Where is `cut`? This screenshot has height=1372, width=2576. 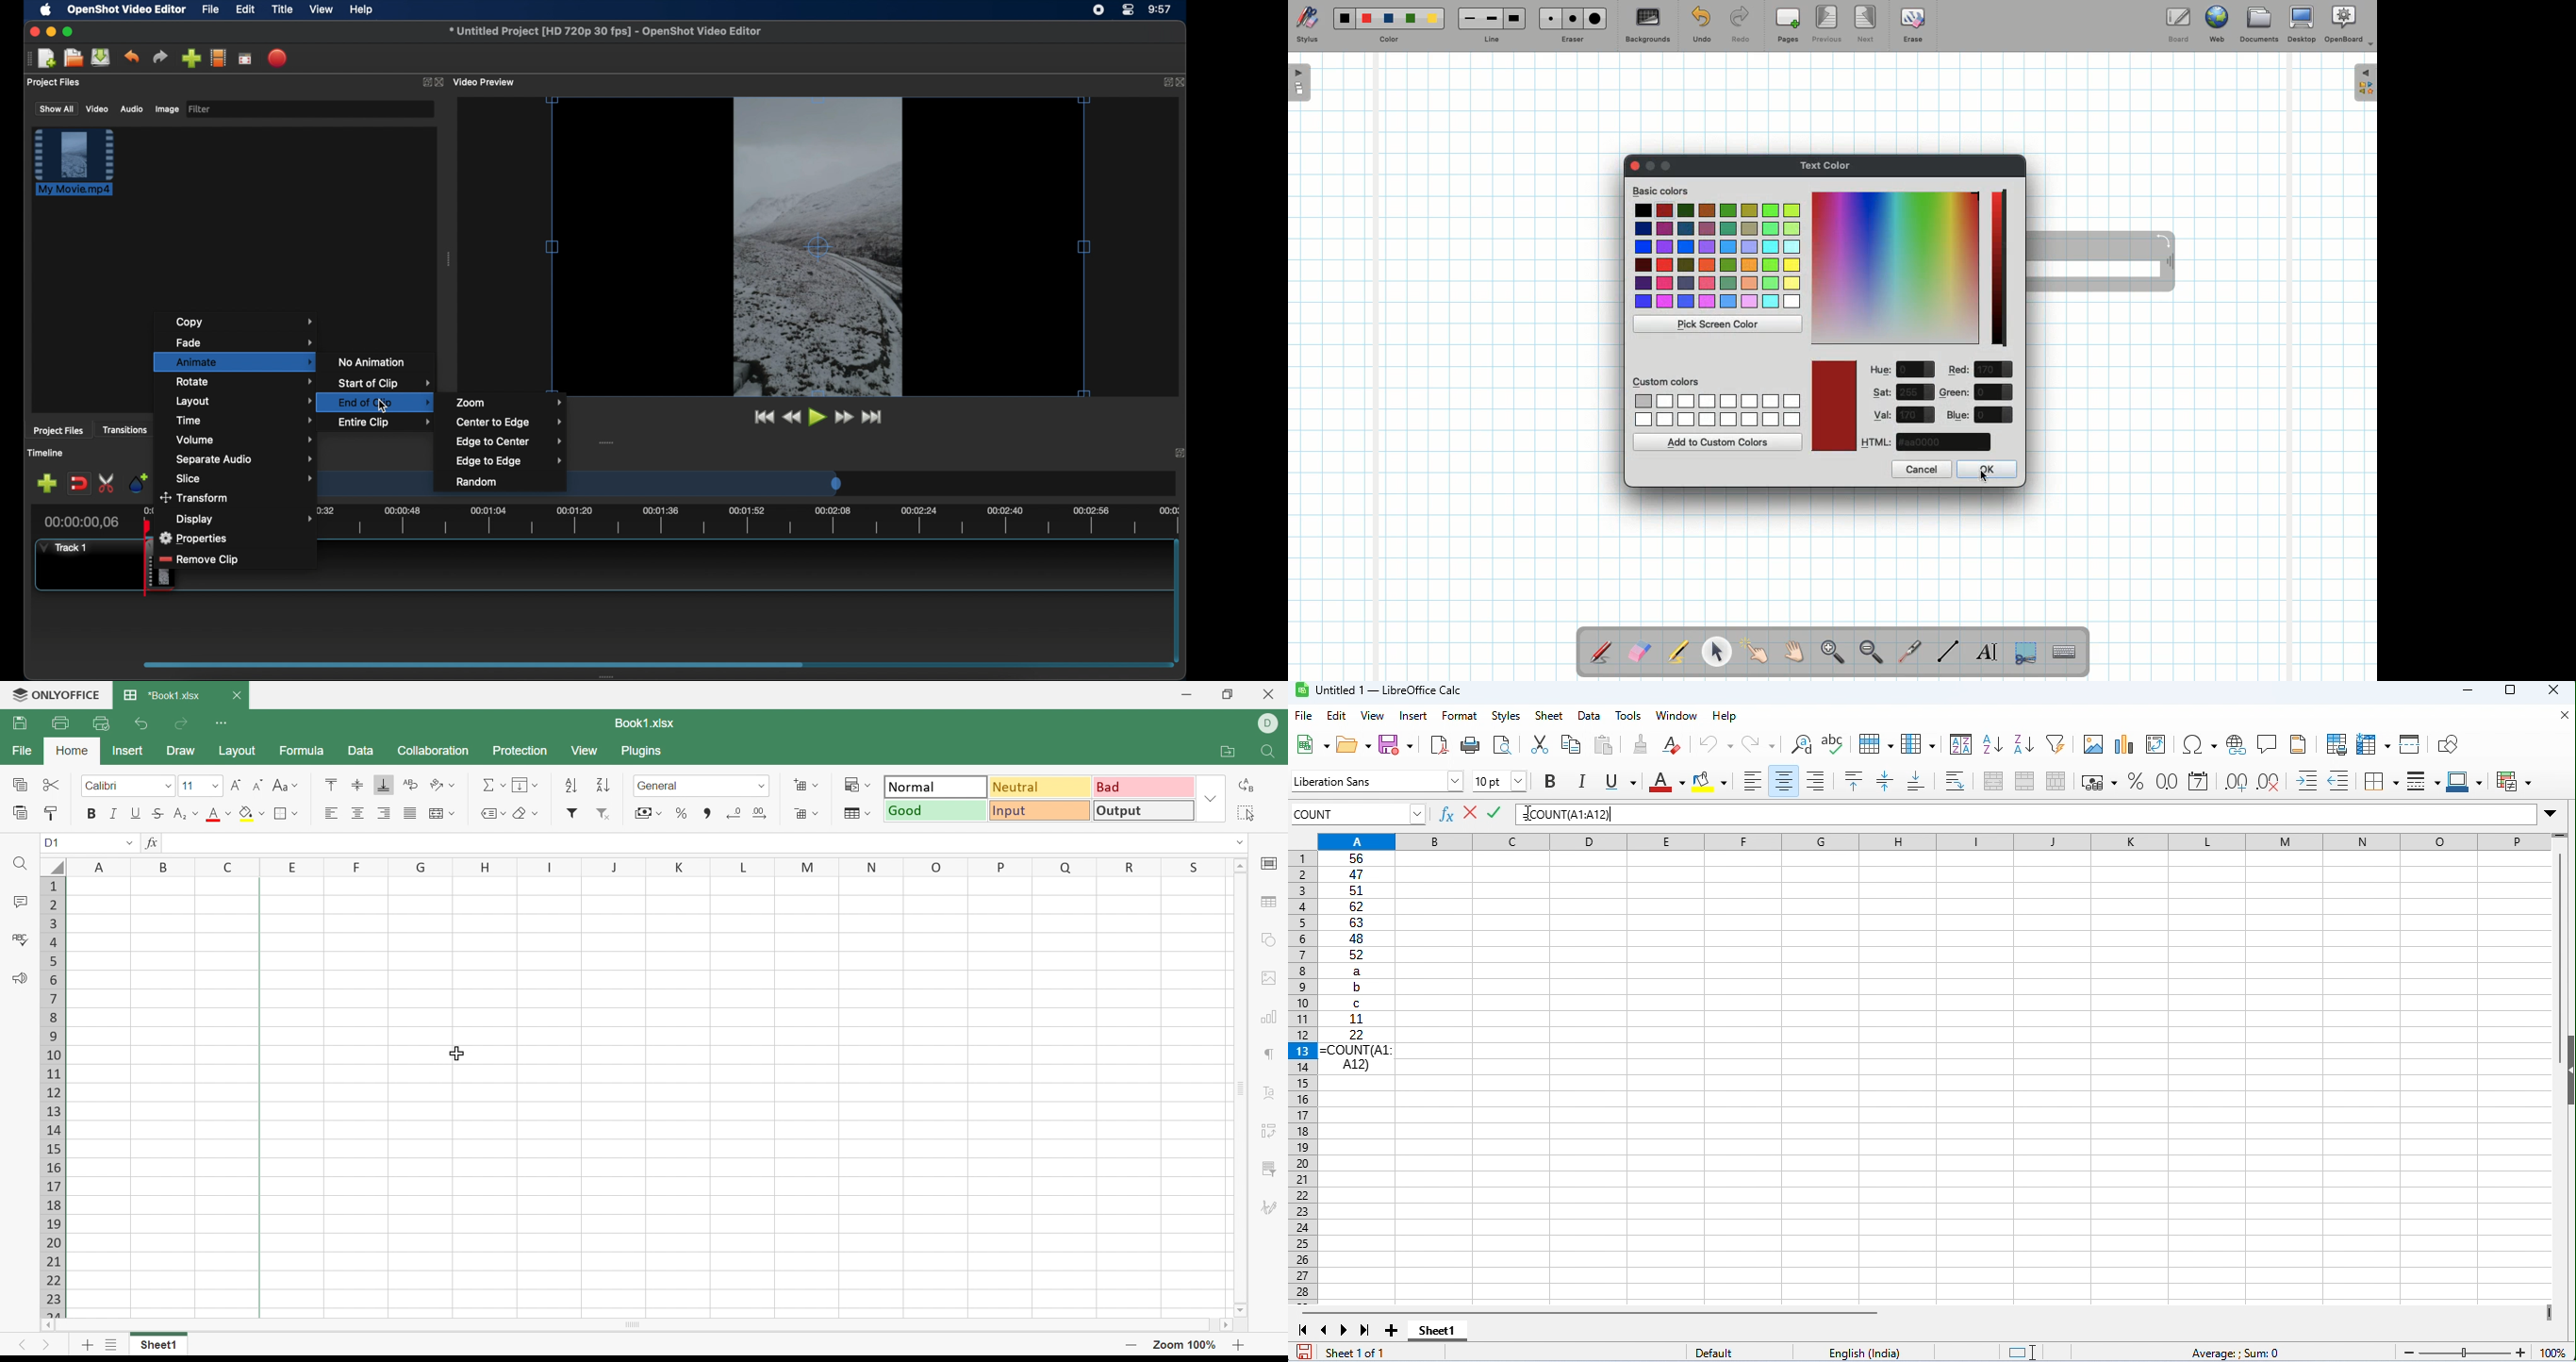 cut is located at coordinates (1539, 745).